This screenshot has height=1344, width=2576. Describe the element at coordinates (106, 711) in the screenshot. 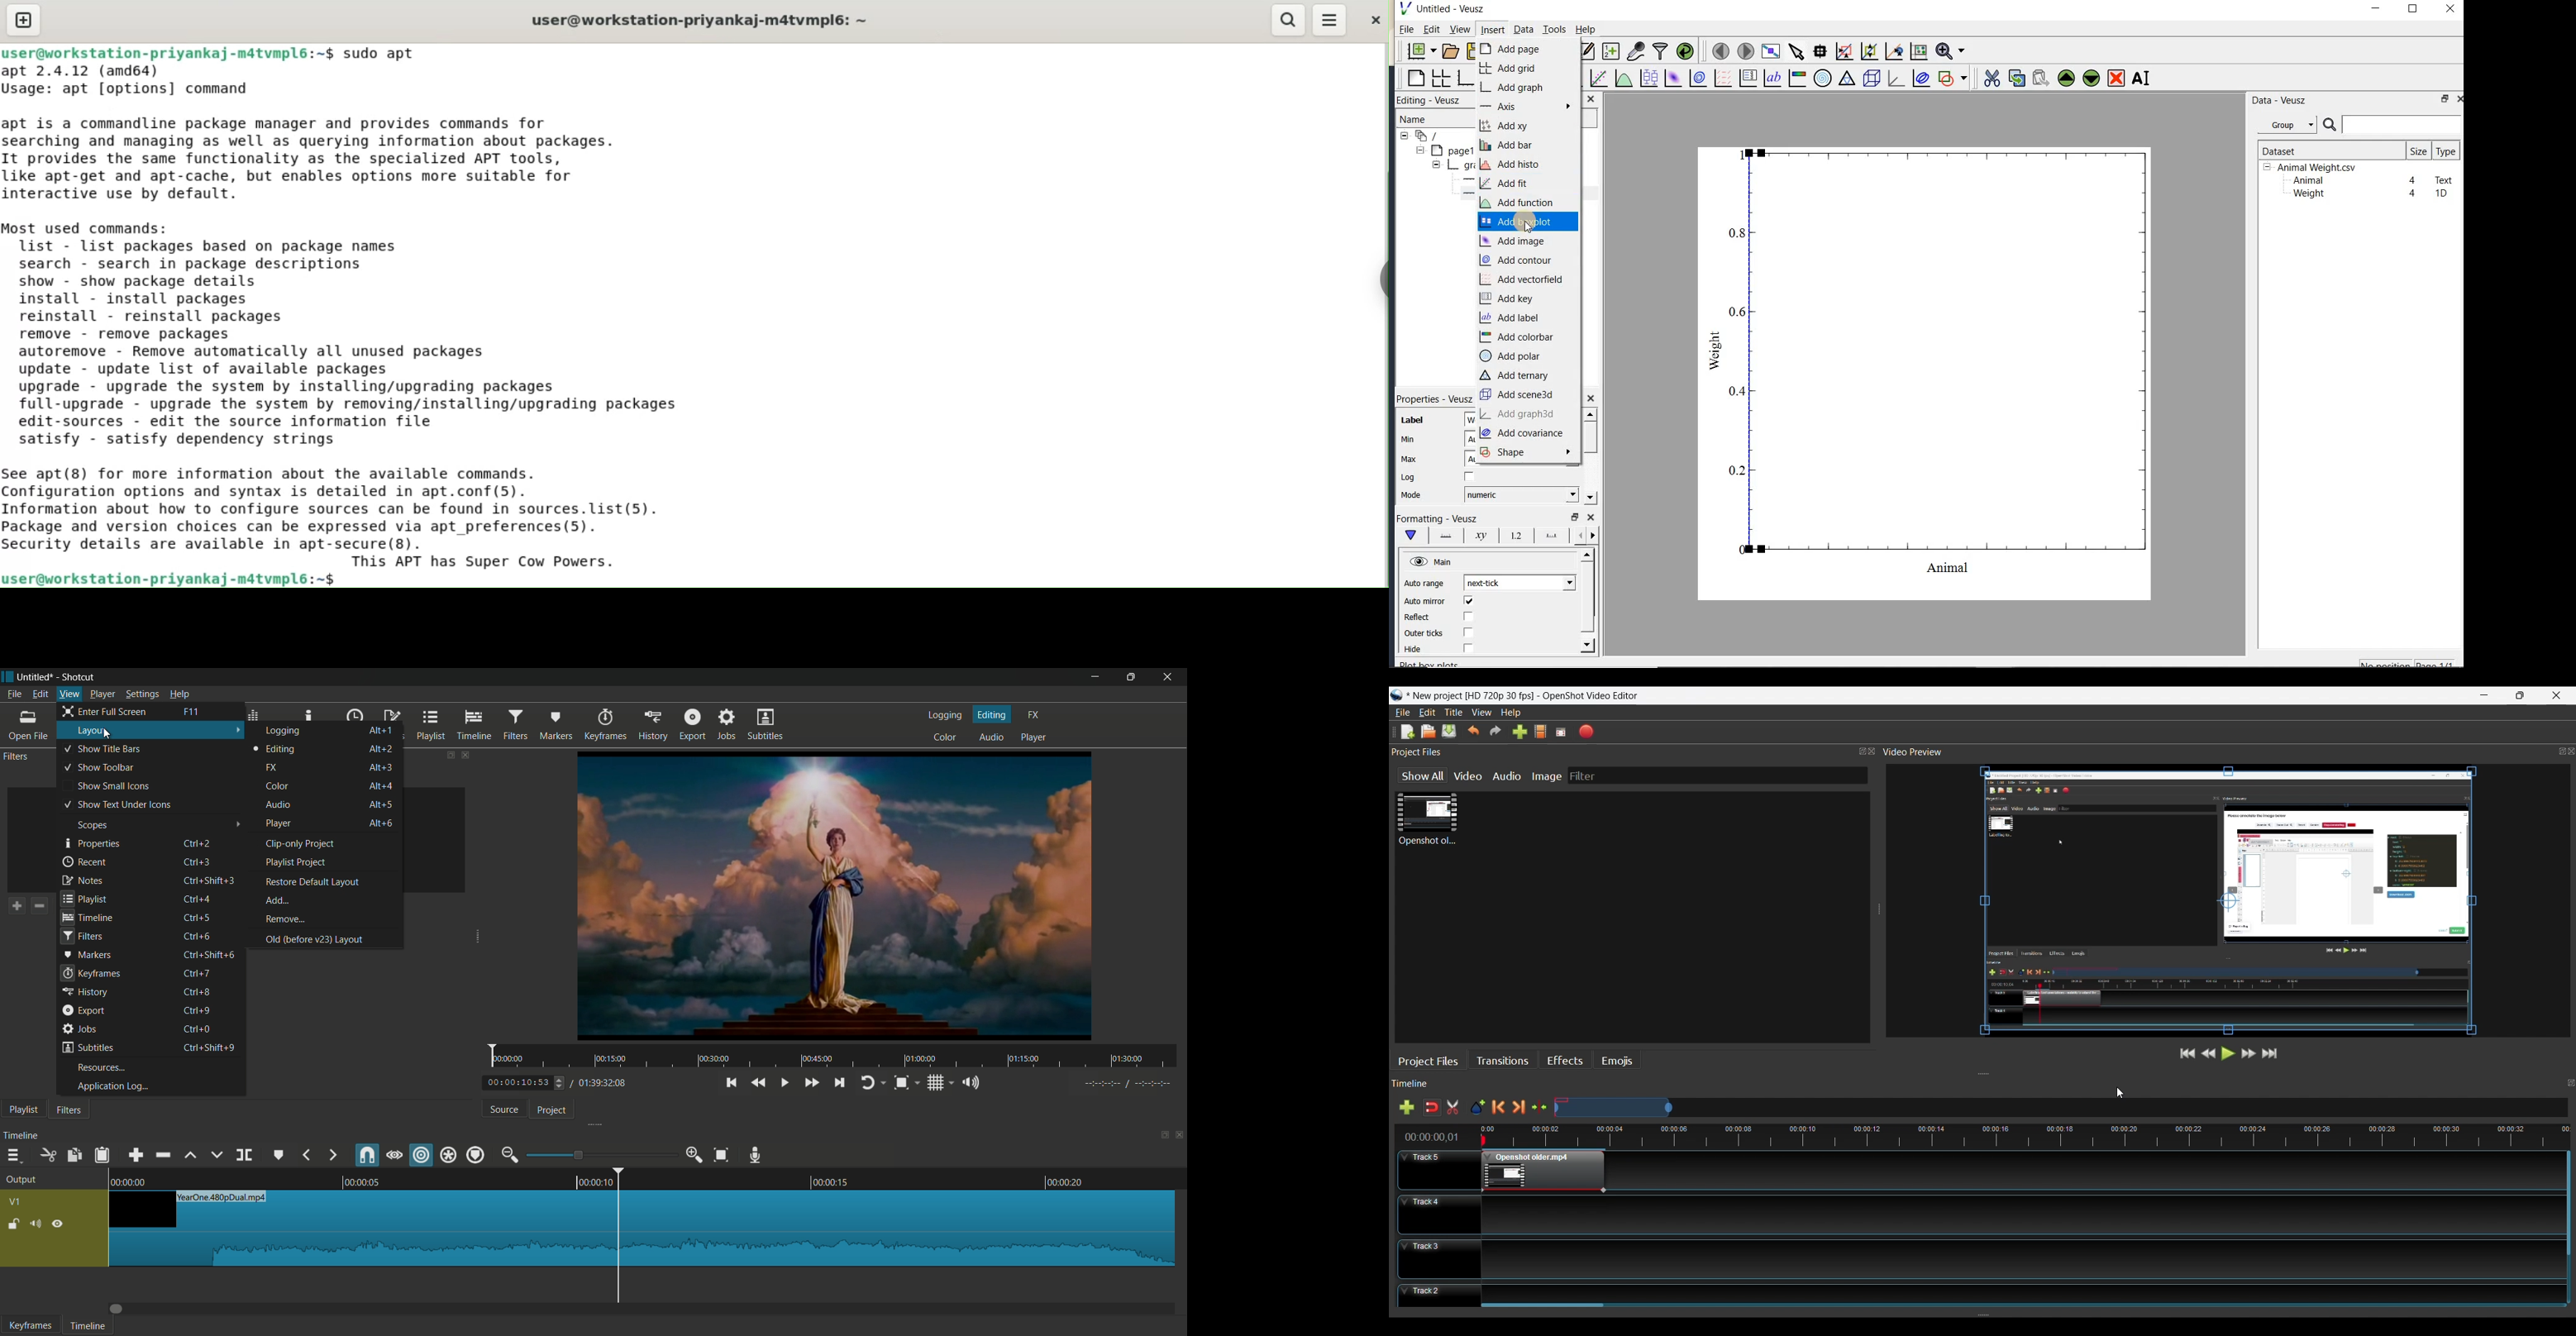

I see `enter full screen` at that location.